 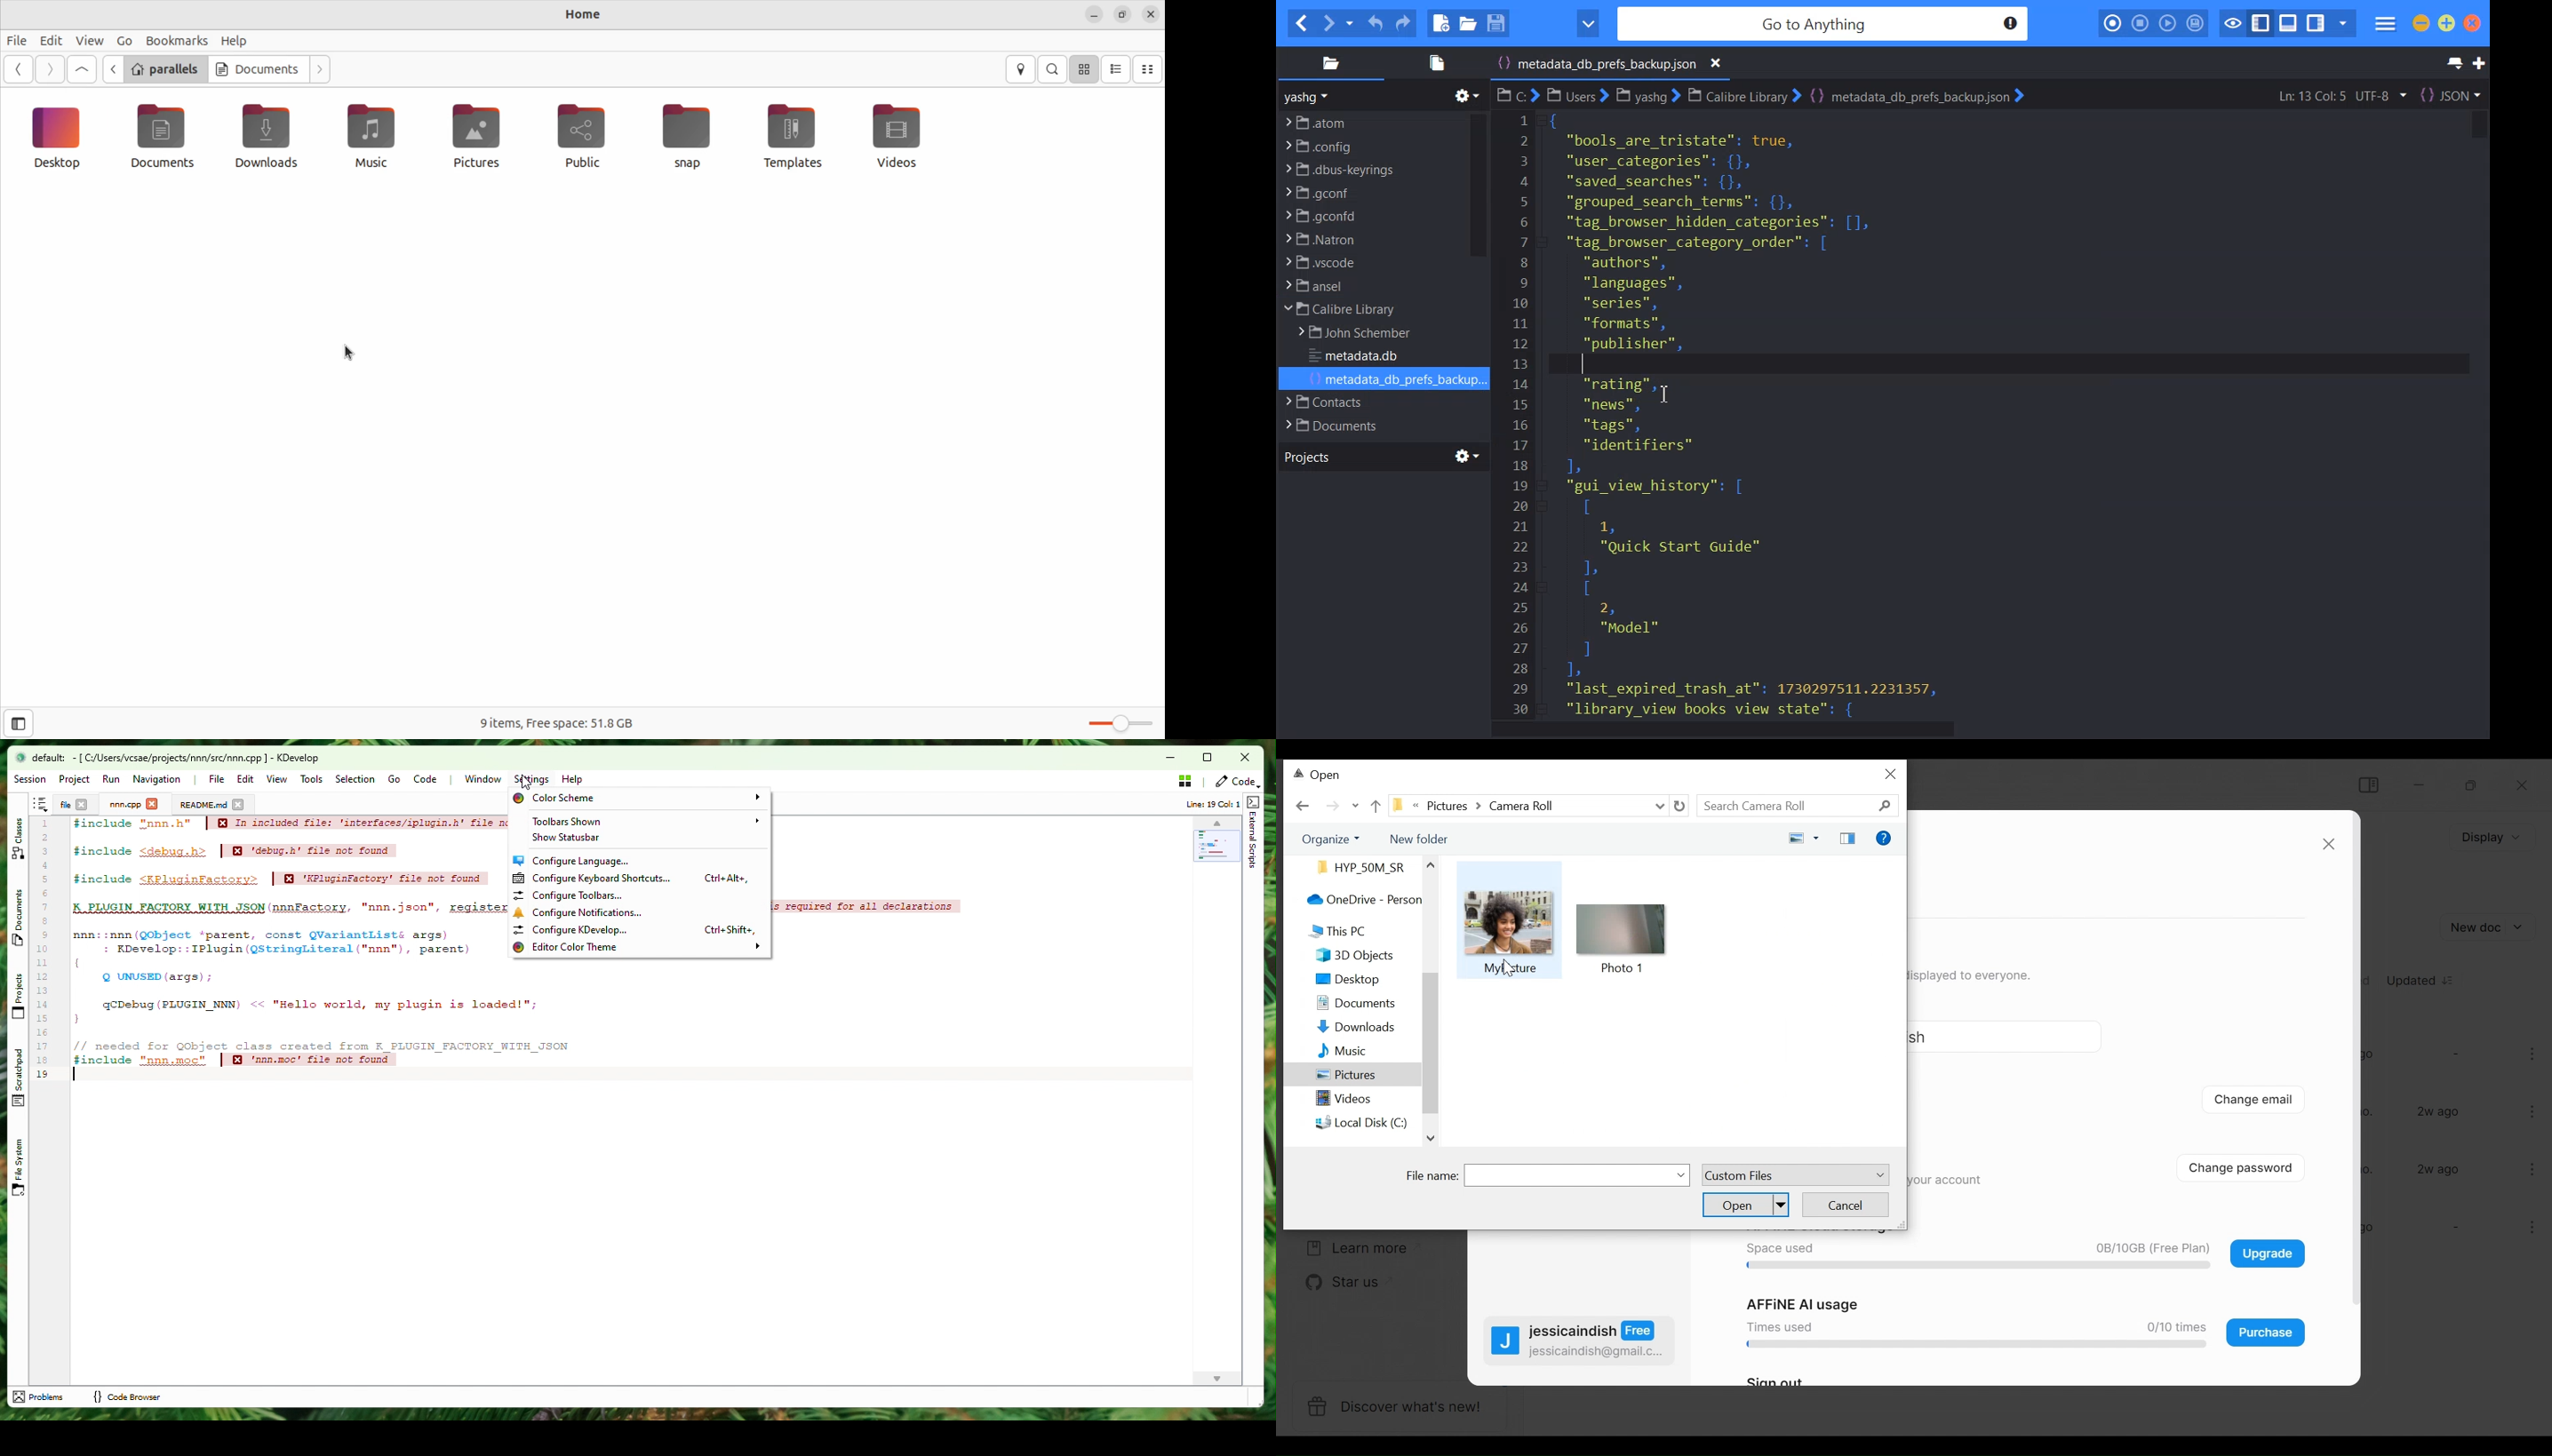 What do you see at coordinates (1794, 1176) in the screenshot?
I see `Custom Files` at bounding box center [1794, 1176].